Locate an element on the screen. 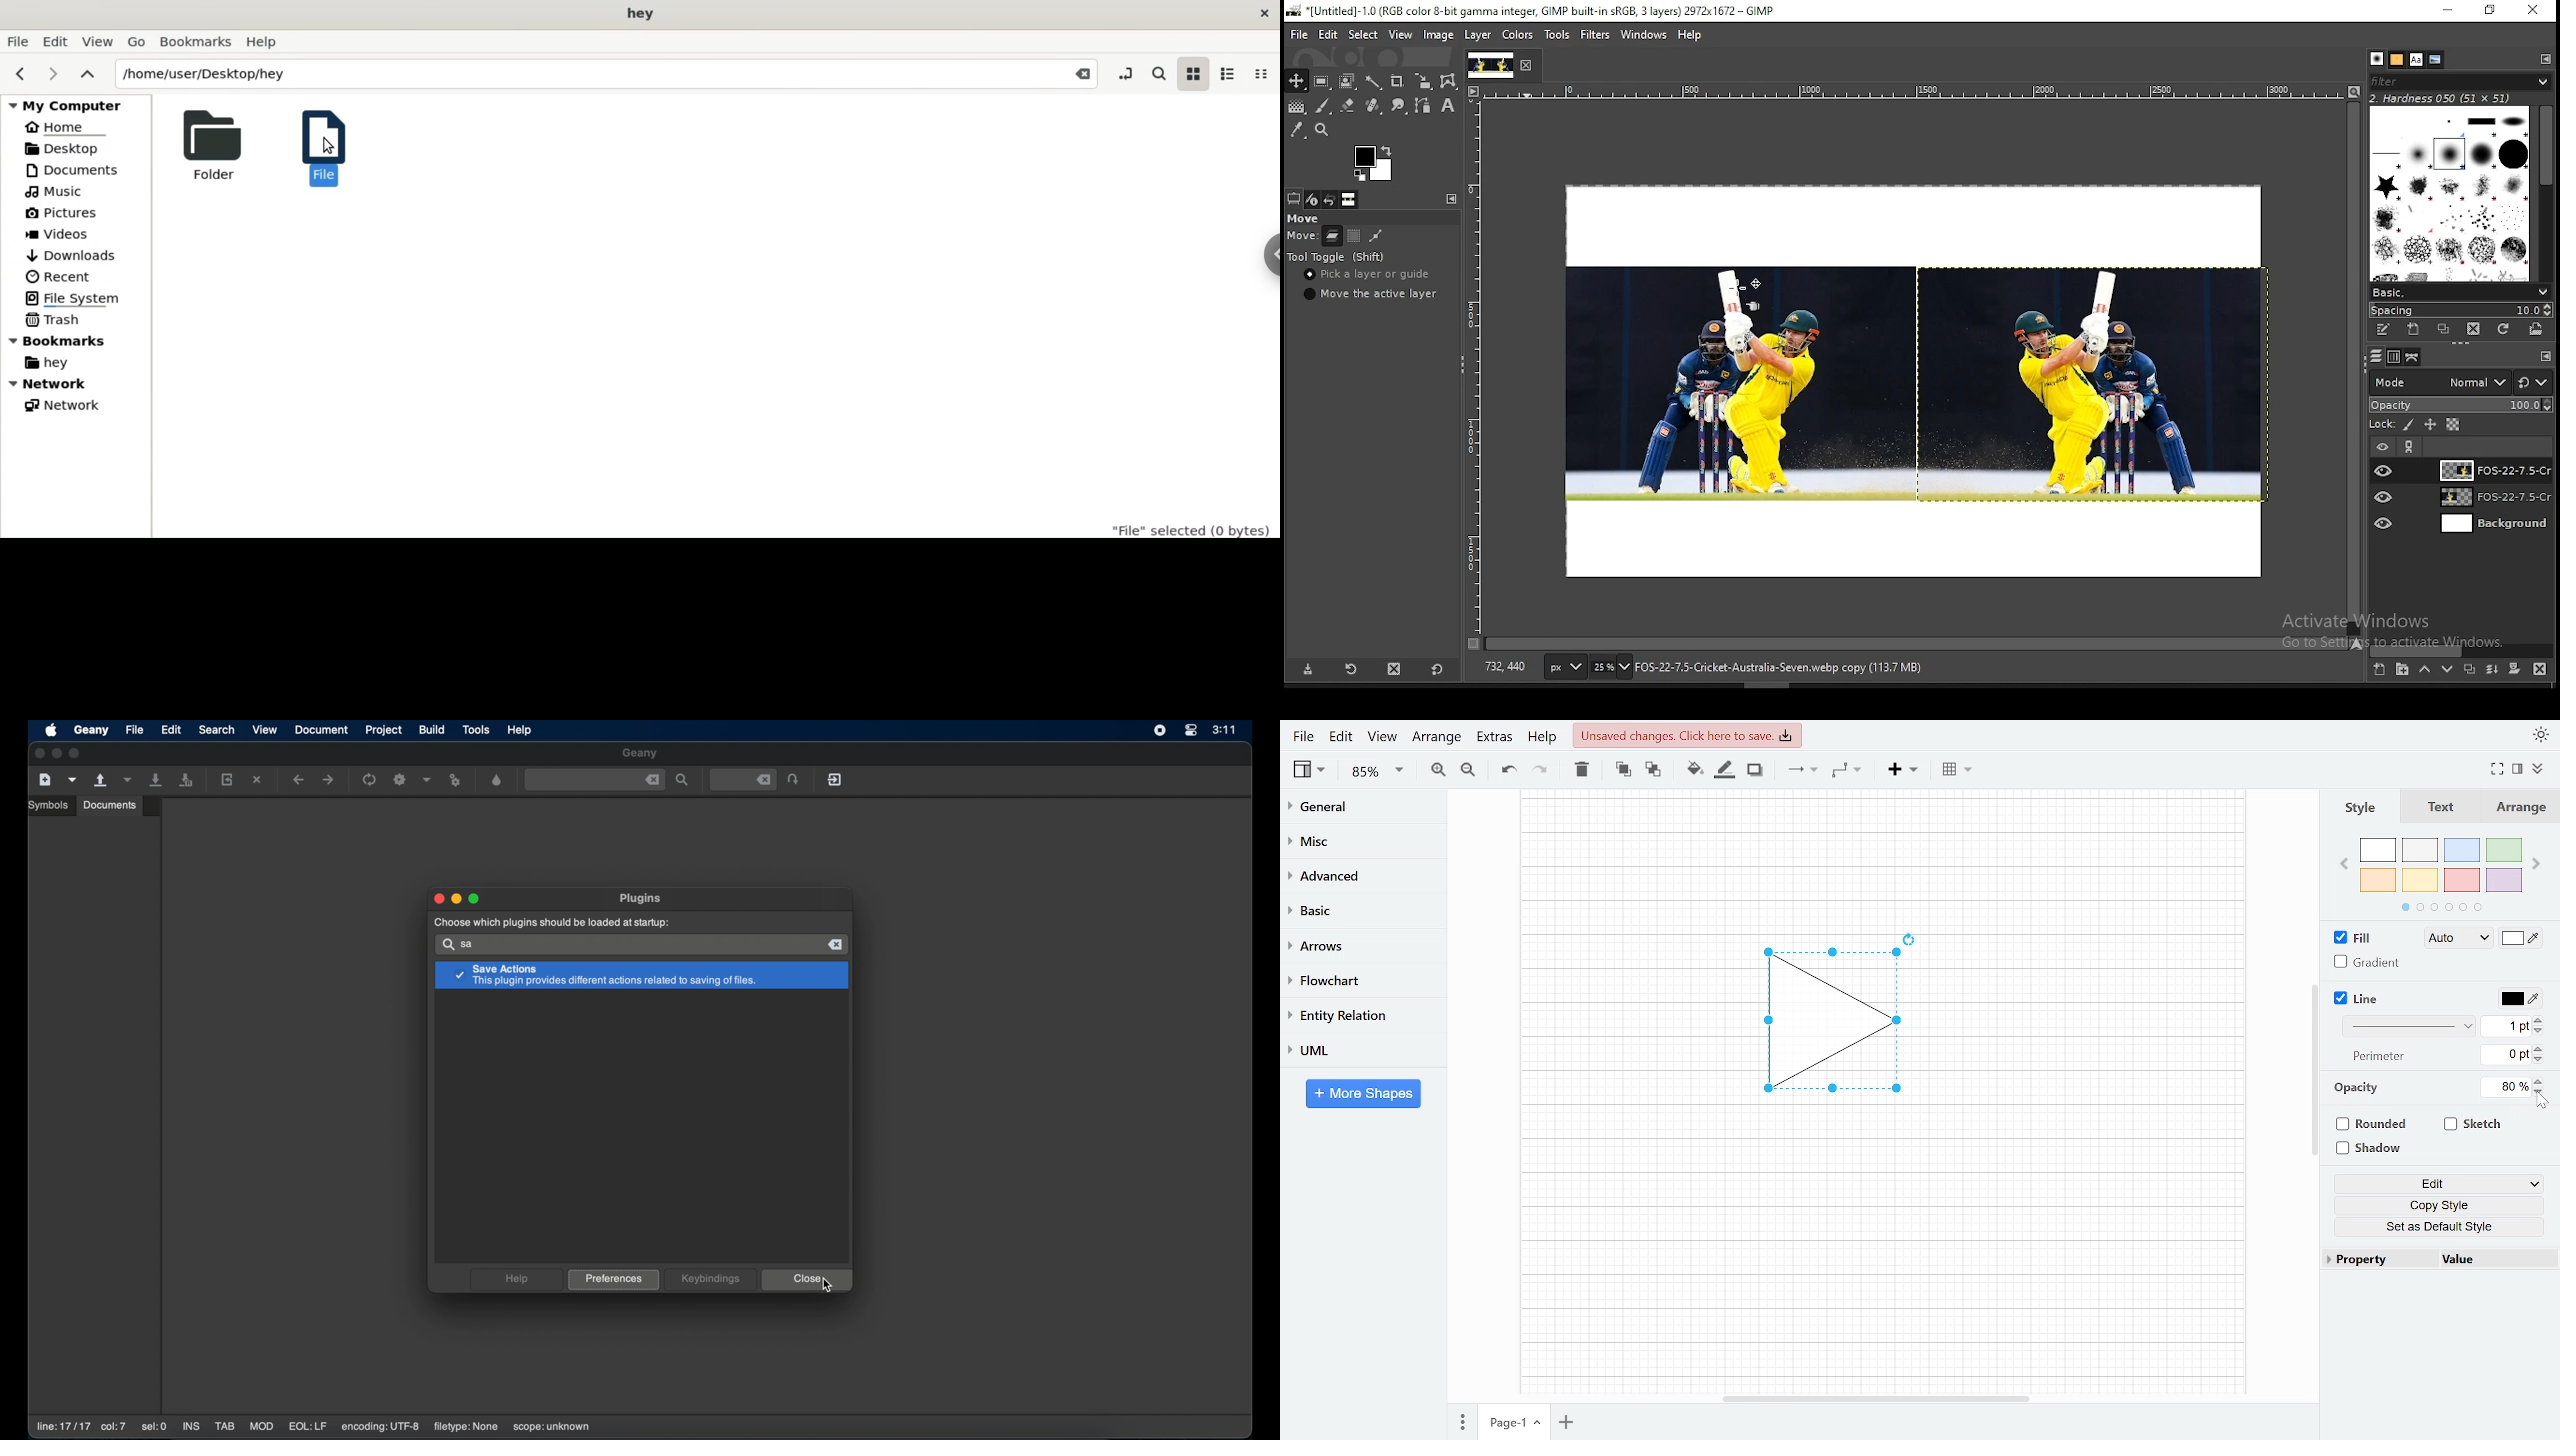  /home/user/Desktop/hey is located at coordinates (575, 75).